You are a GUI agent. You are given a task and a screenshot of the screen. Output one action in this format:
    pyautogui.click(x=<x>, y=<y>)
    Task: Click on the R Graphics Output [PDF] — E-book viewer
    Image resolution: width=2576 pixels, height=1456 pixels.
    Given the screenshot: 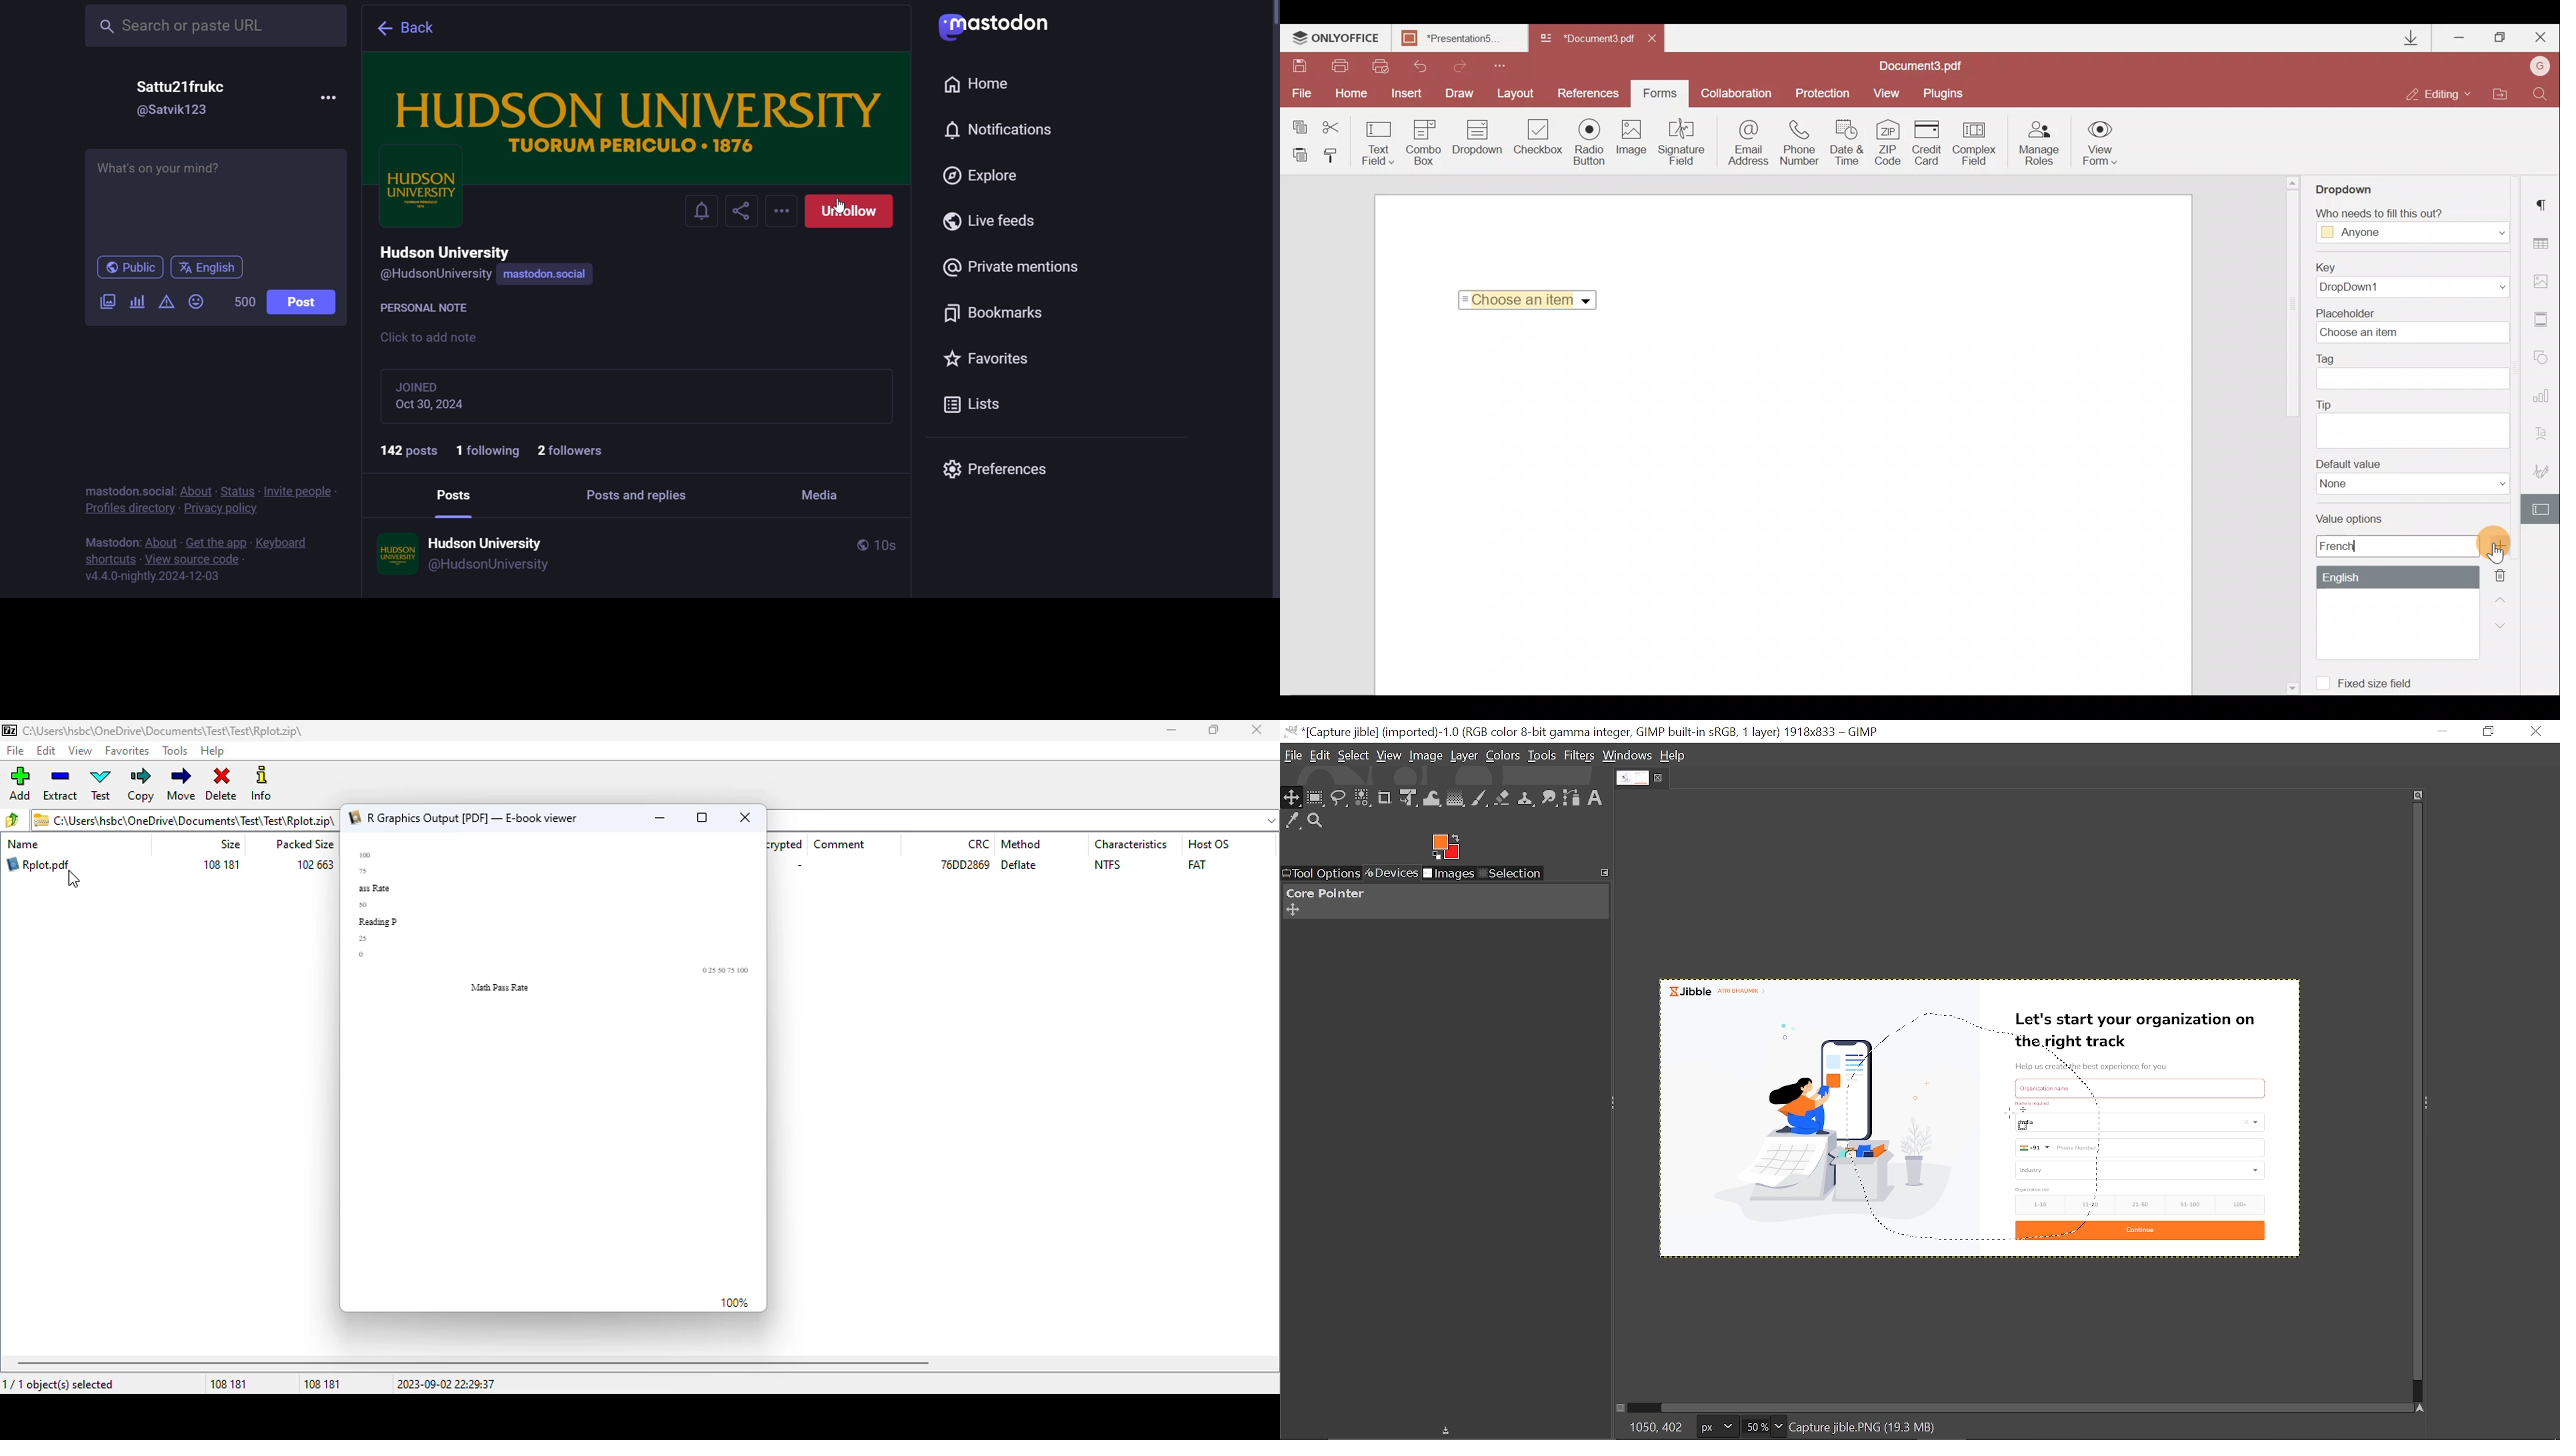 What is the action you would take?
    pyautogui.click(x=464, y=818)
    